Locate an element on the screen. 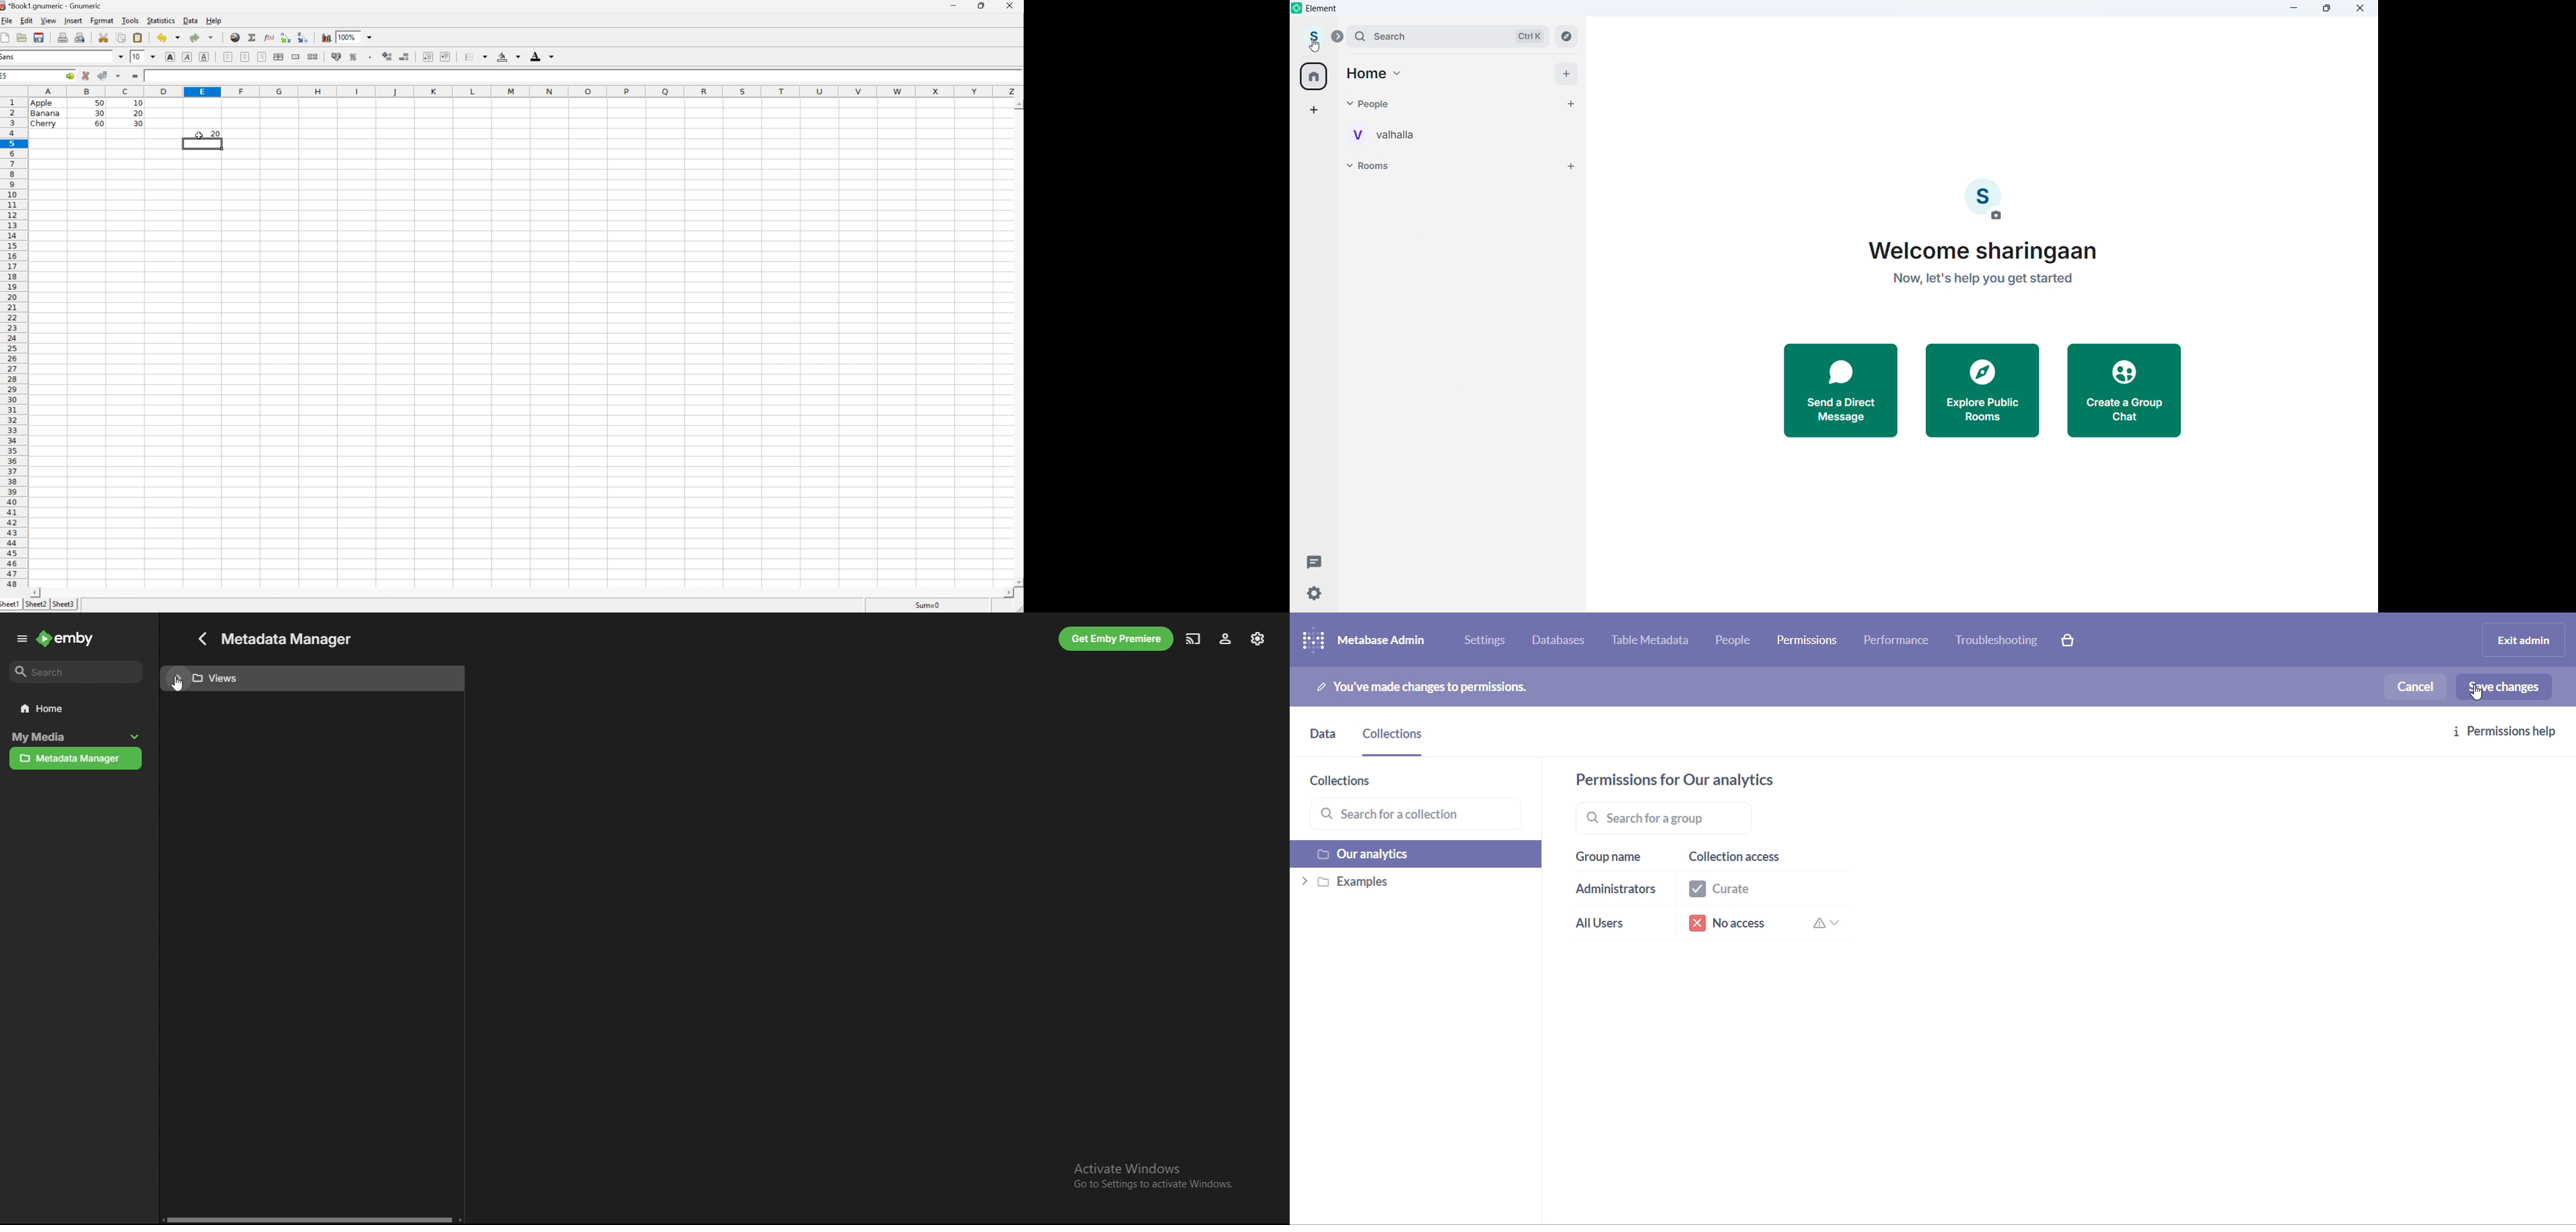 The width and height of the screenshot is (2576, 1232). Account image is located at coordinates (1983, 200).